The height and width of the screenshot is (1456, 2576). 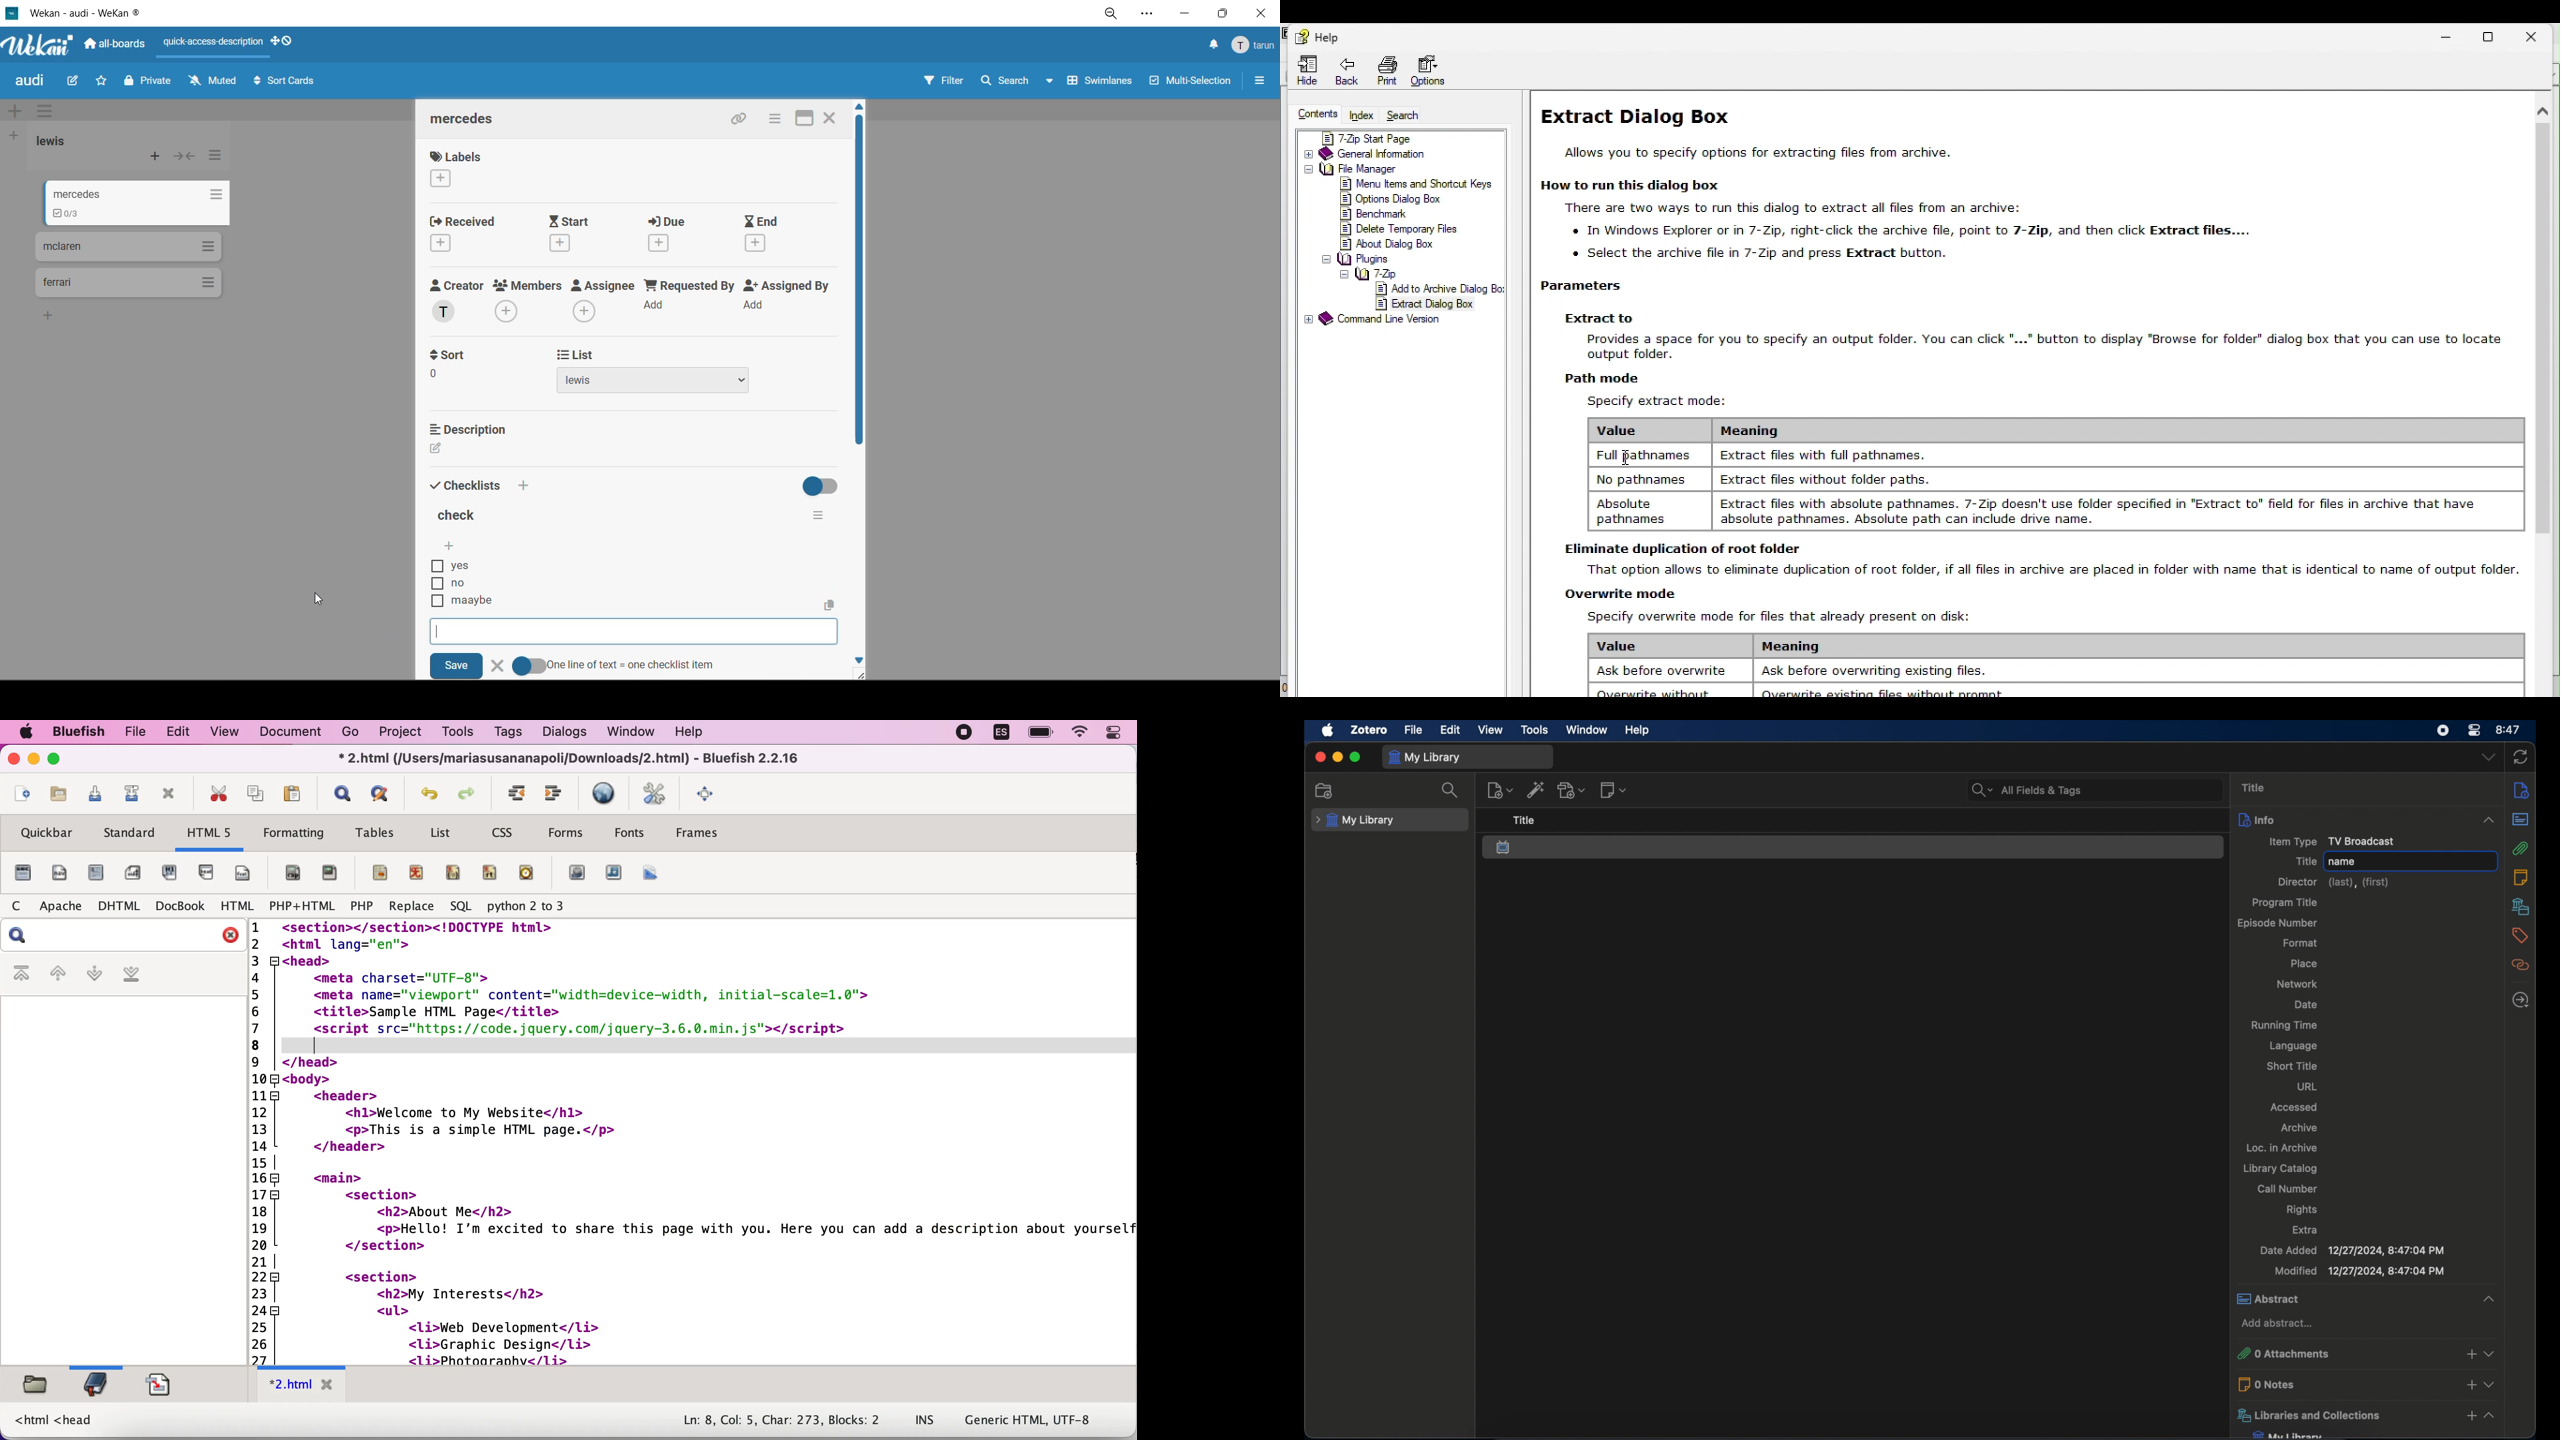 I want to click on last bookmark, so click(x=144, y=975).